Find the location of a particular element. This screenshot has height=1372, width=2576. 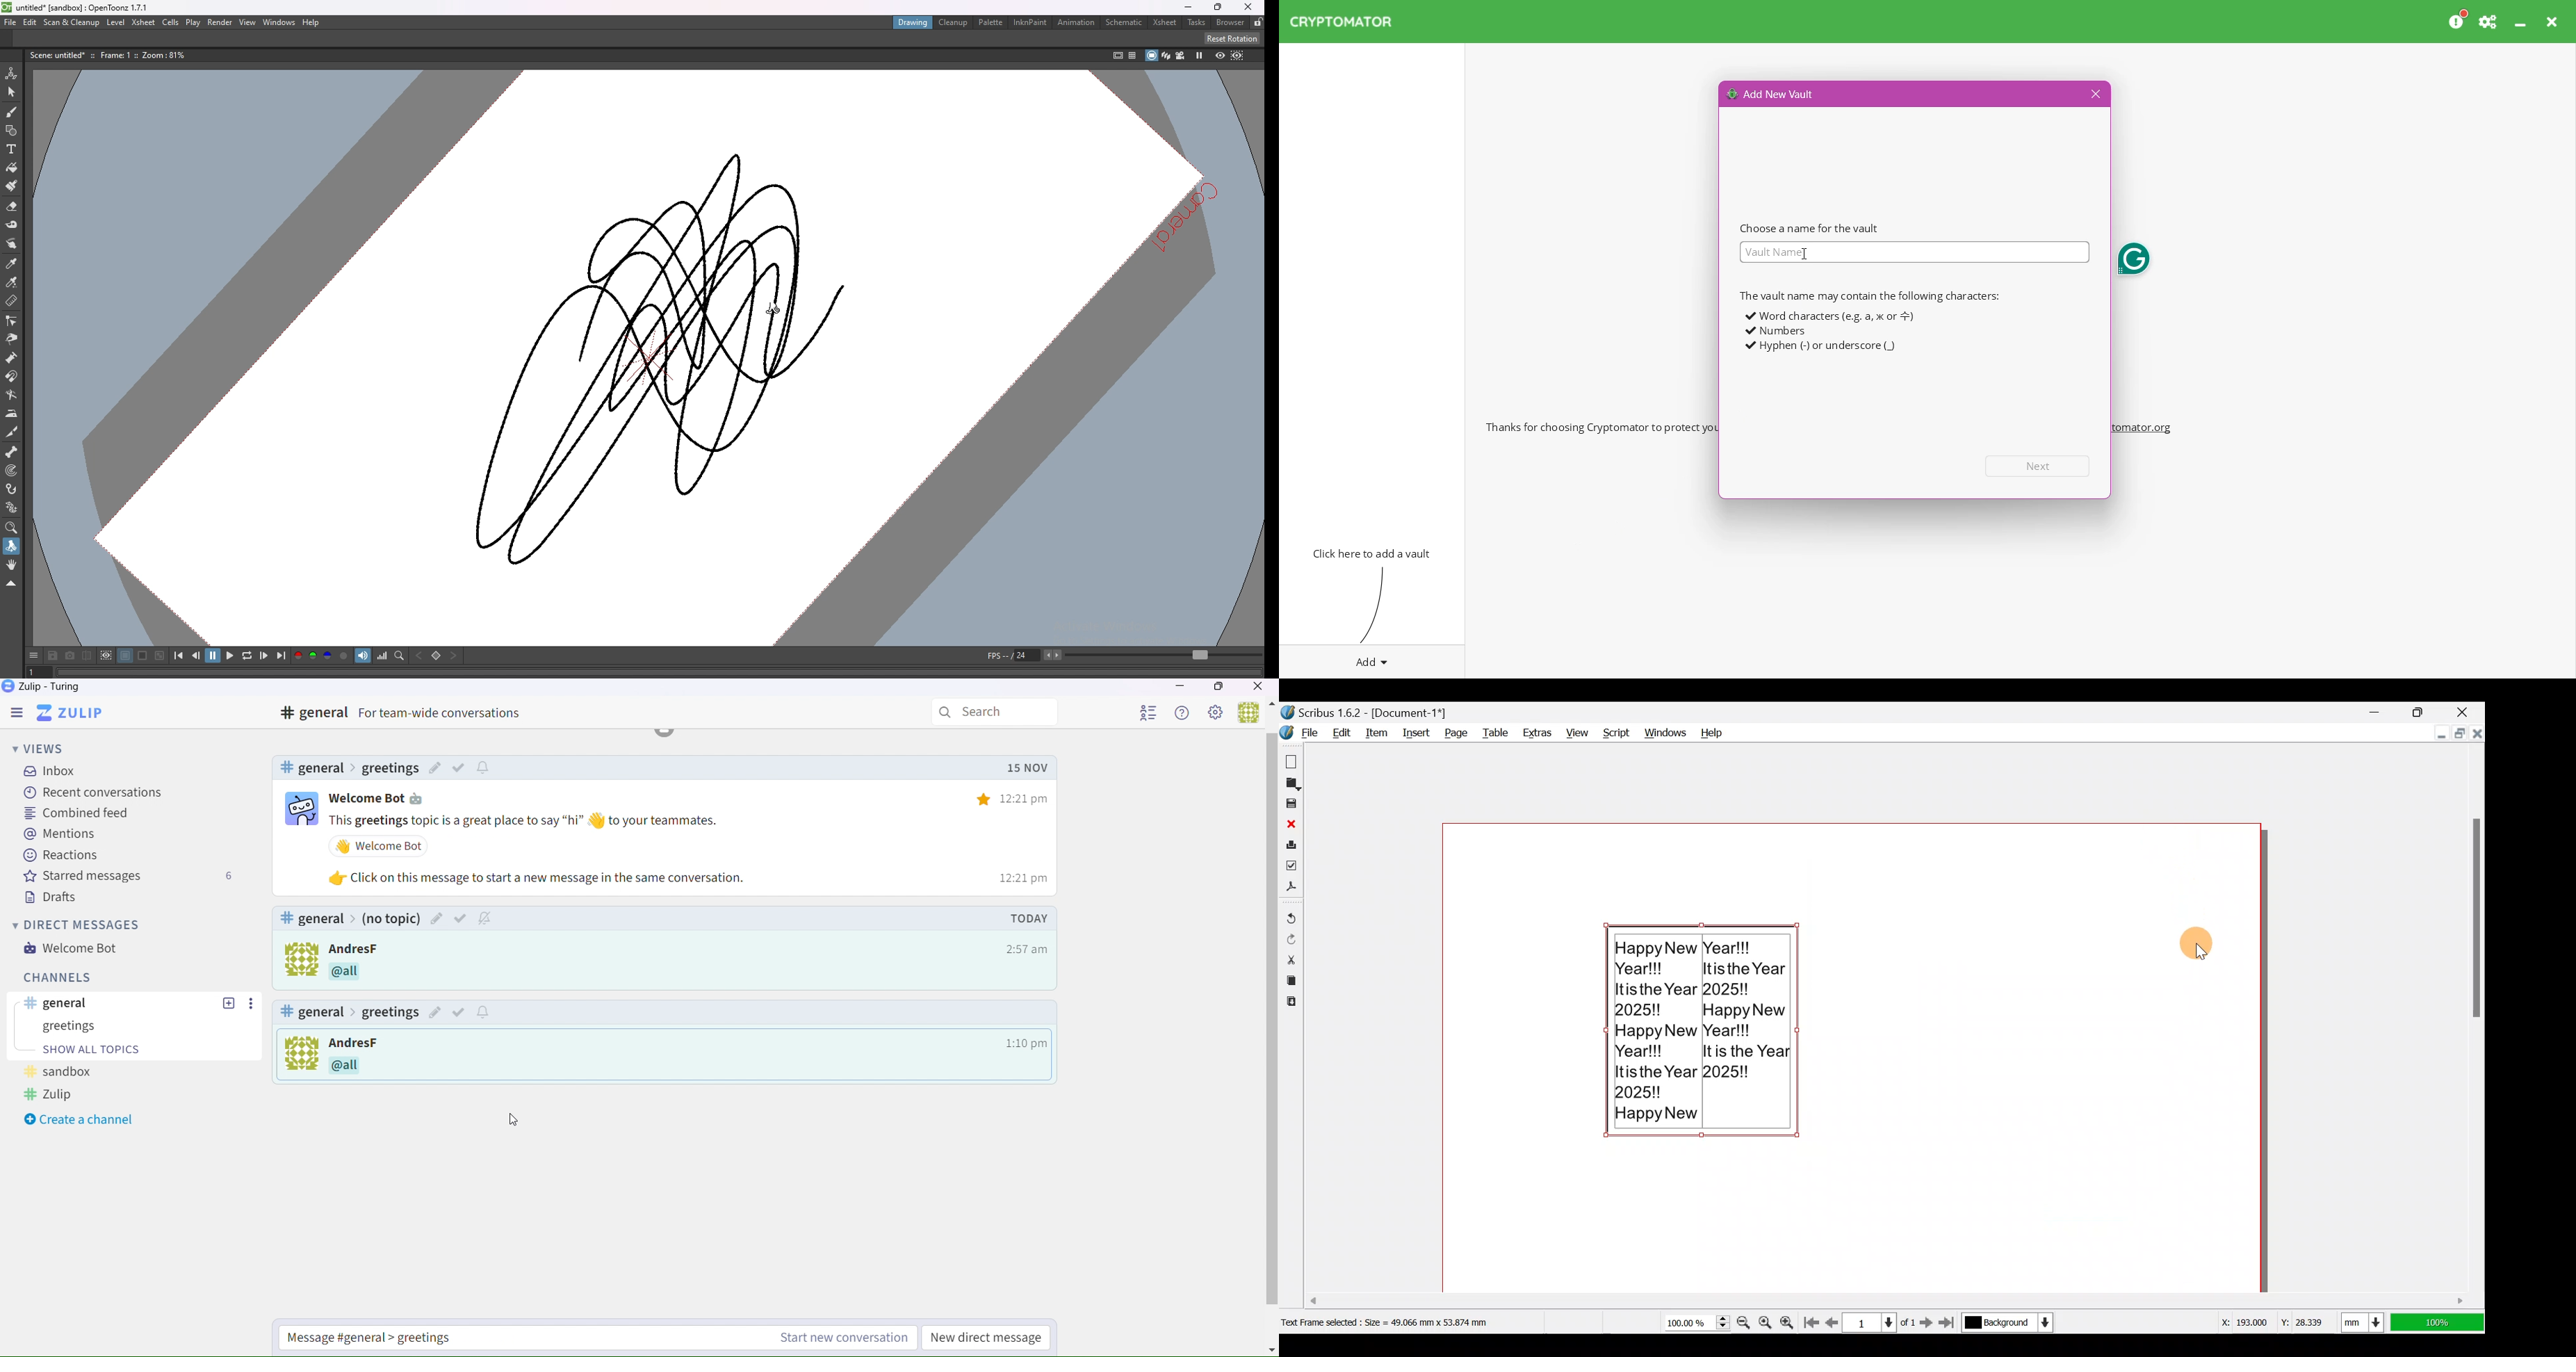

xsheet is located at coordinates (144, 22).